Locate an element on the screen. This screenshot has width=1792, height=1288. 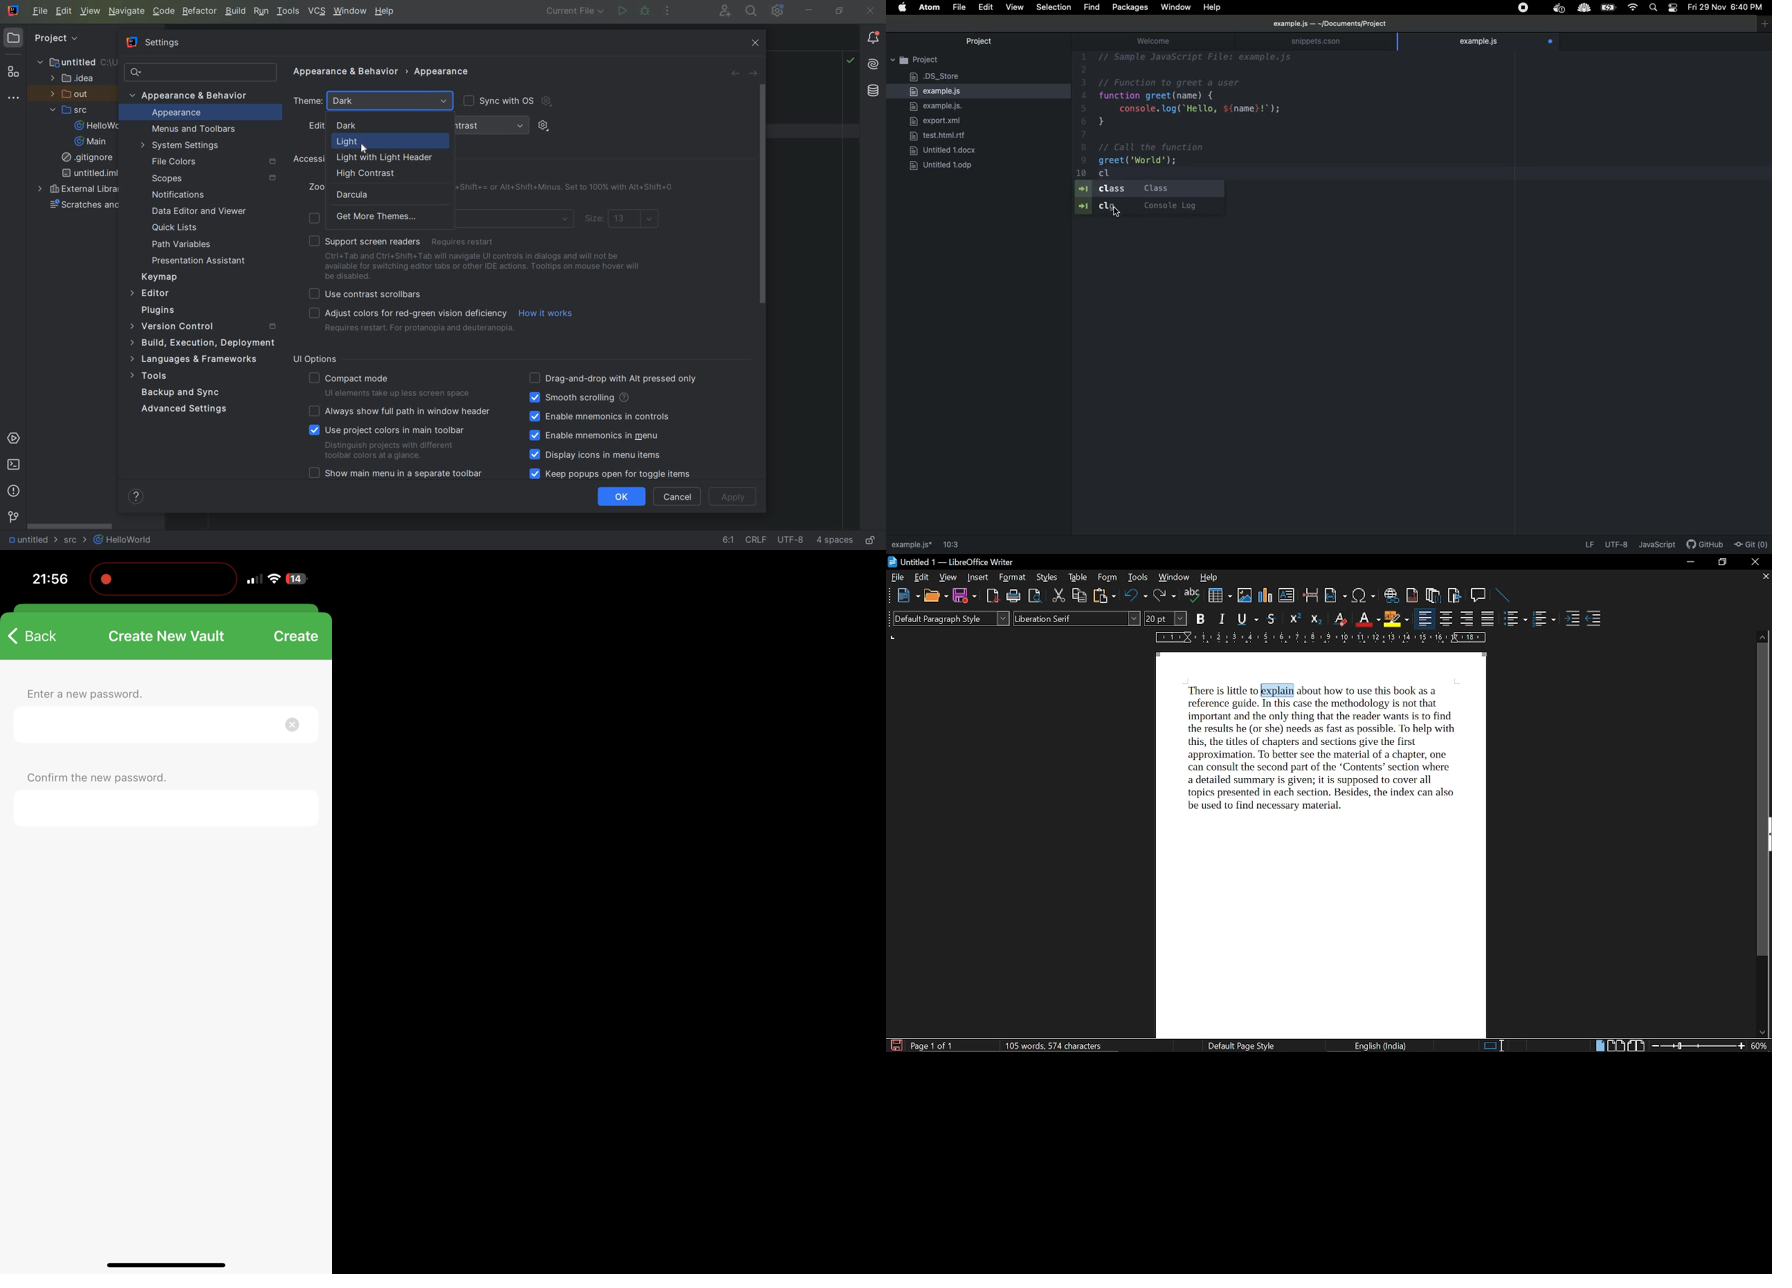
21:56 is located at coordinates (49, 580).